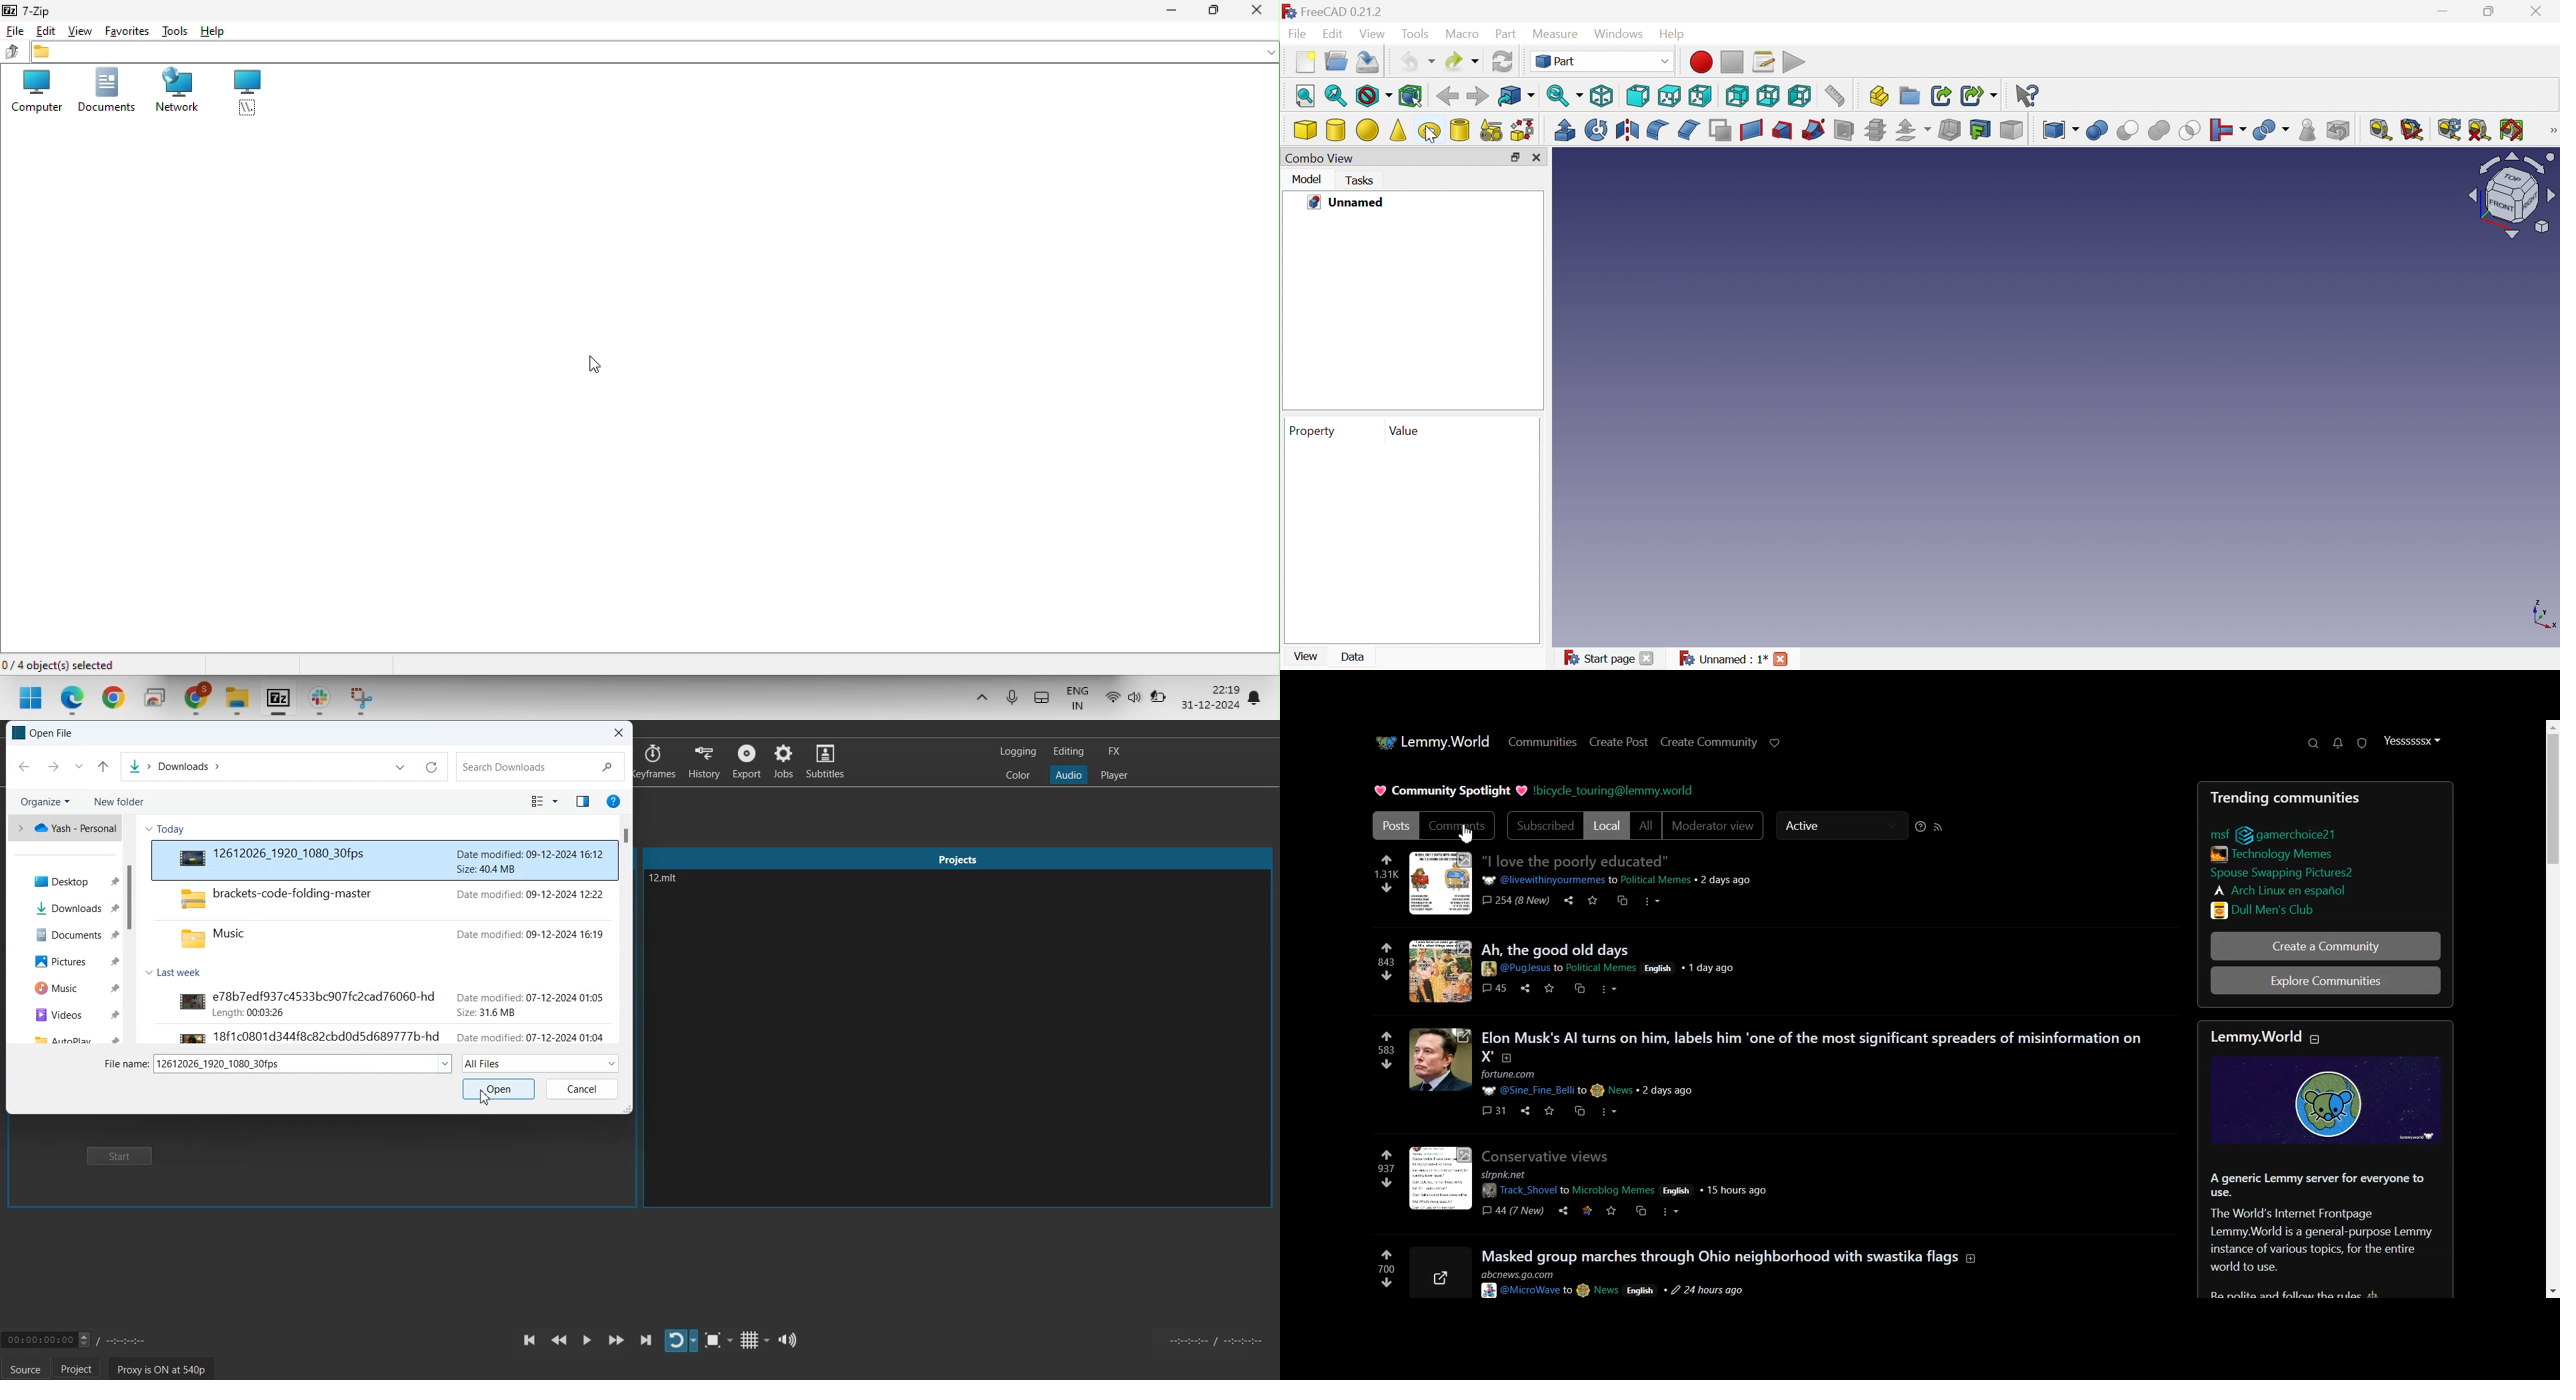  I want to click on 700, so click(1387, 1268).